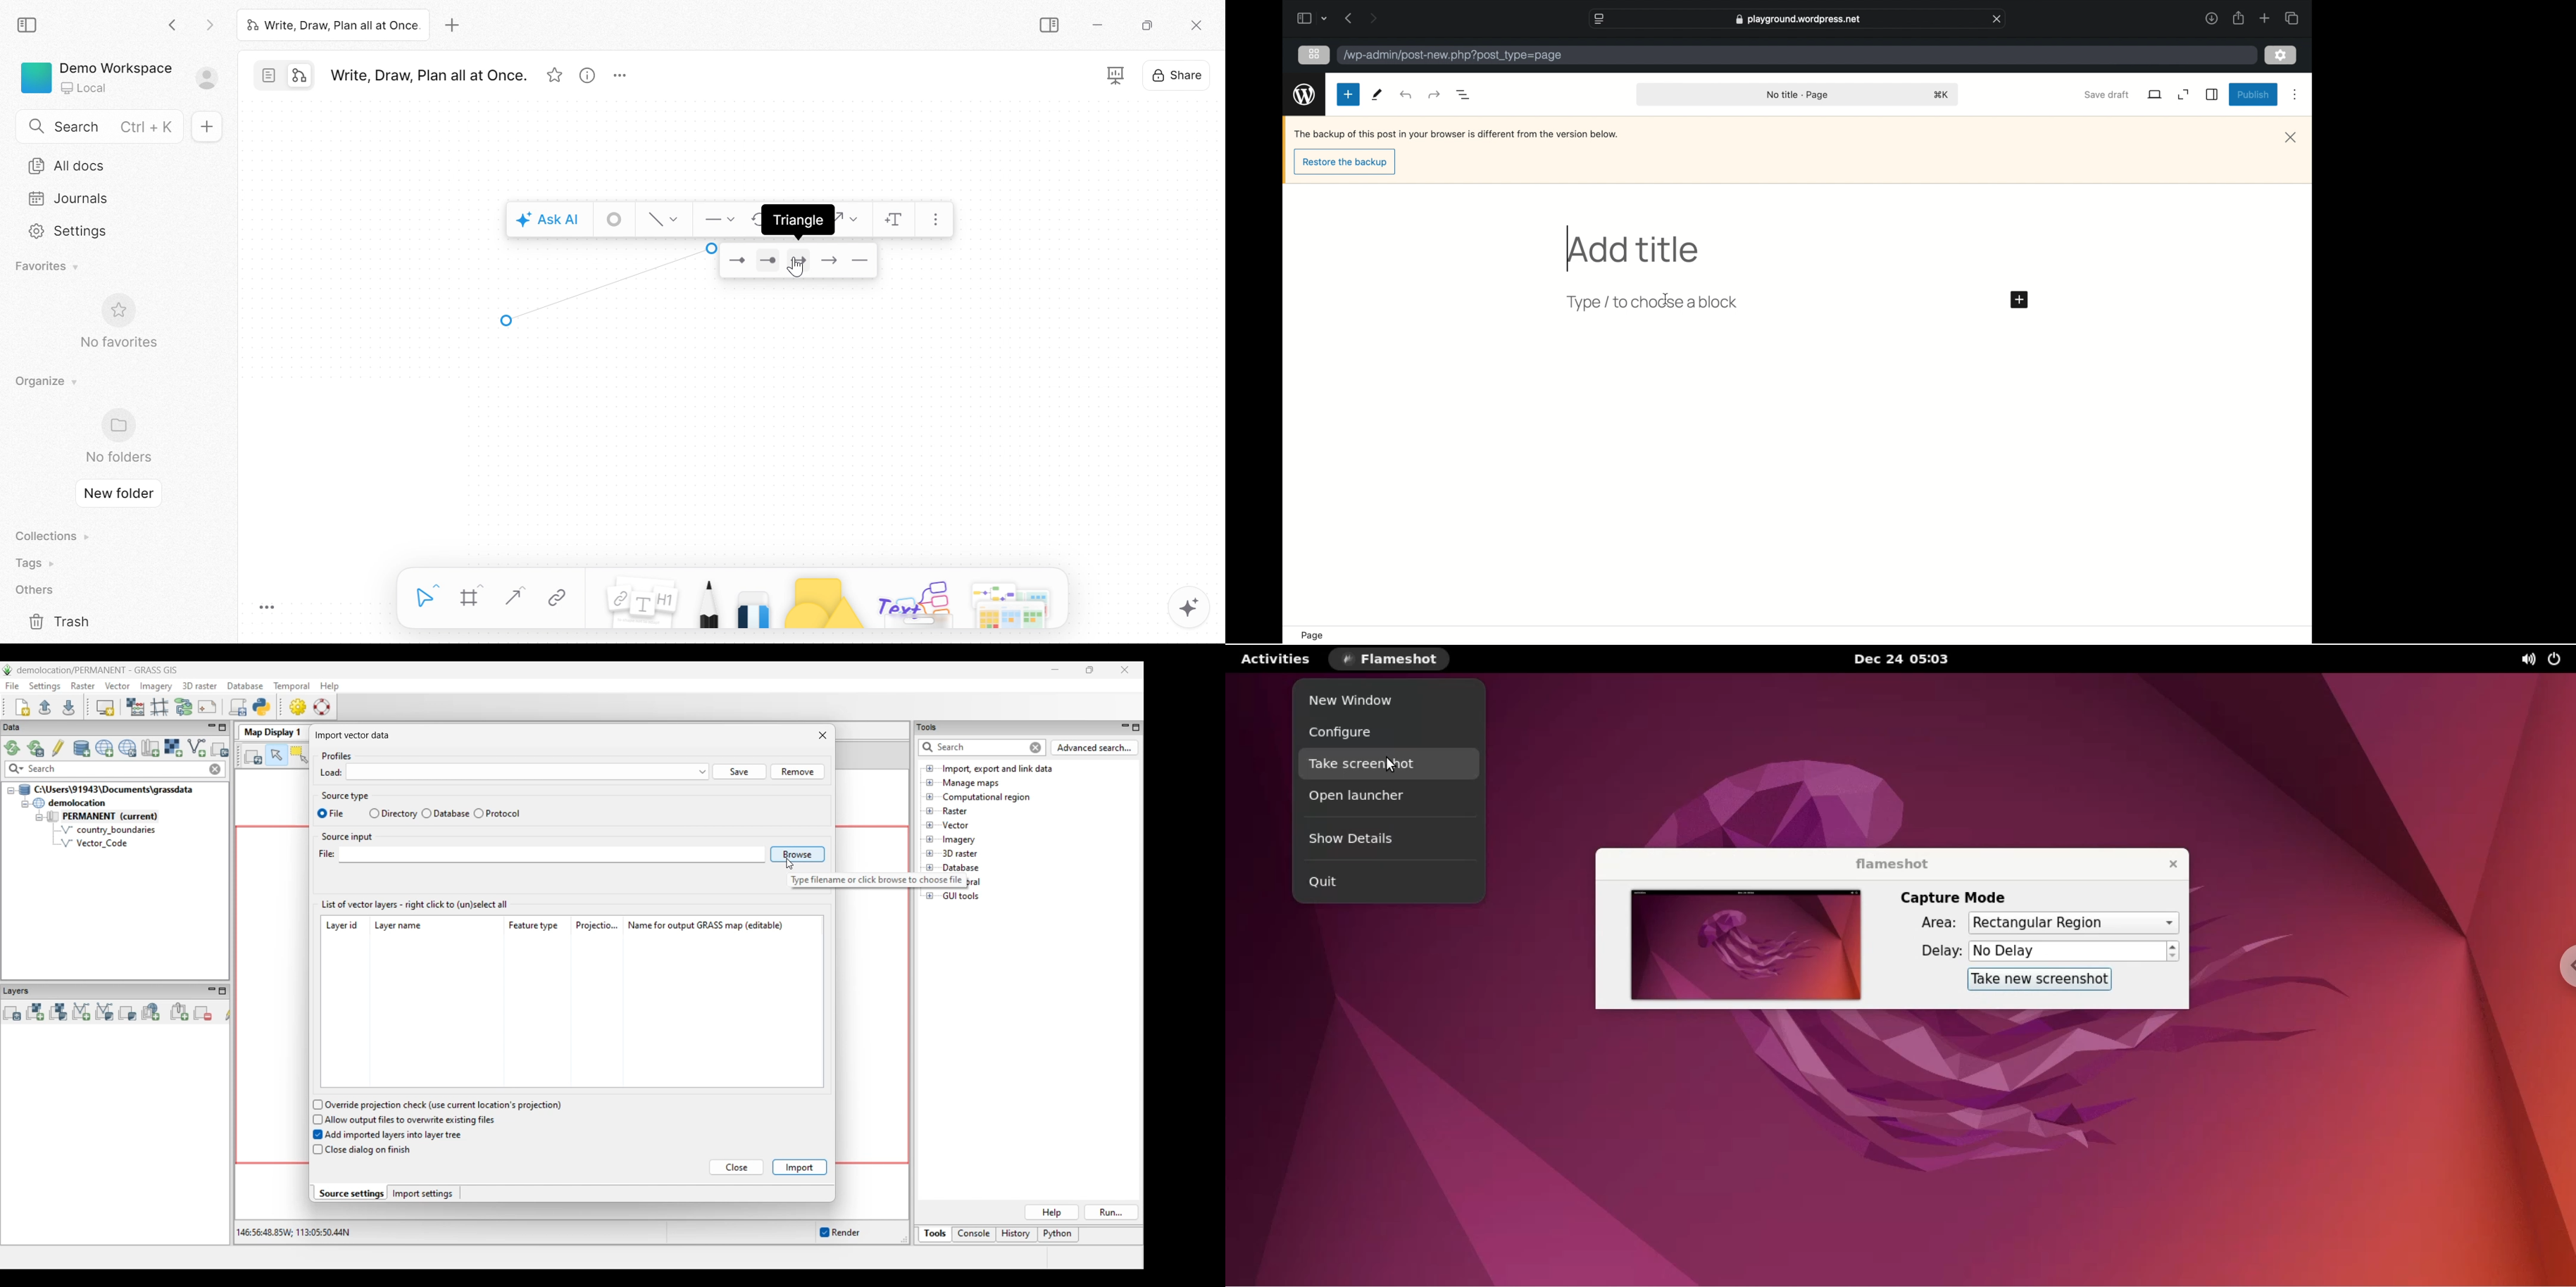  What do you see at coordinates (85, 89) in the screenshot?
I see `Local` at bounding box center [85, 89].